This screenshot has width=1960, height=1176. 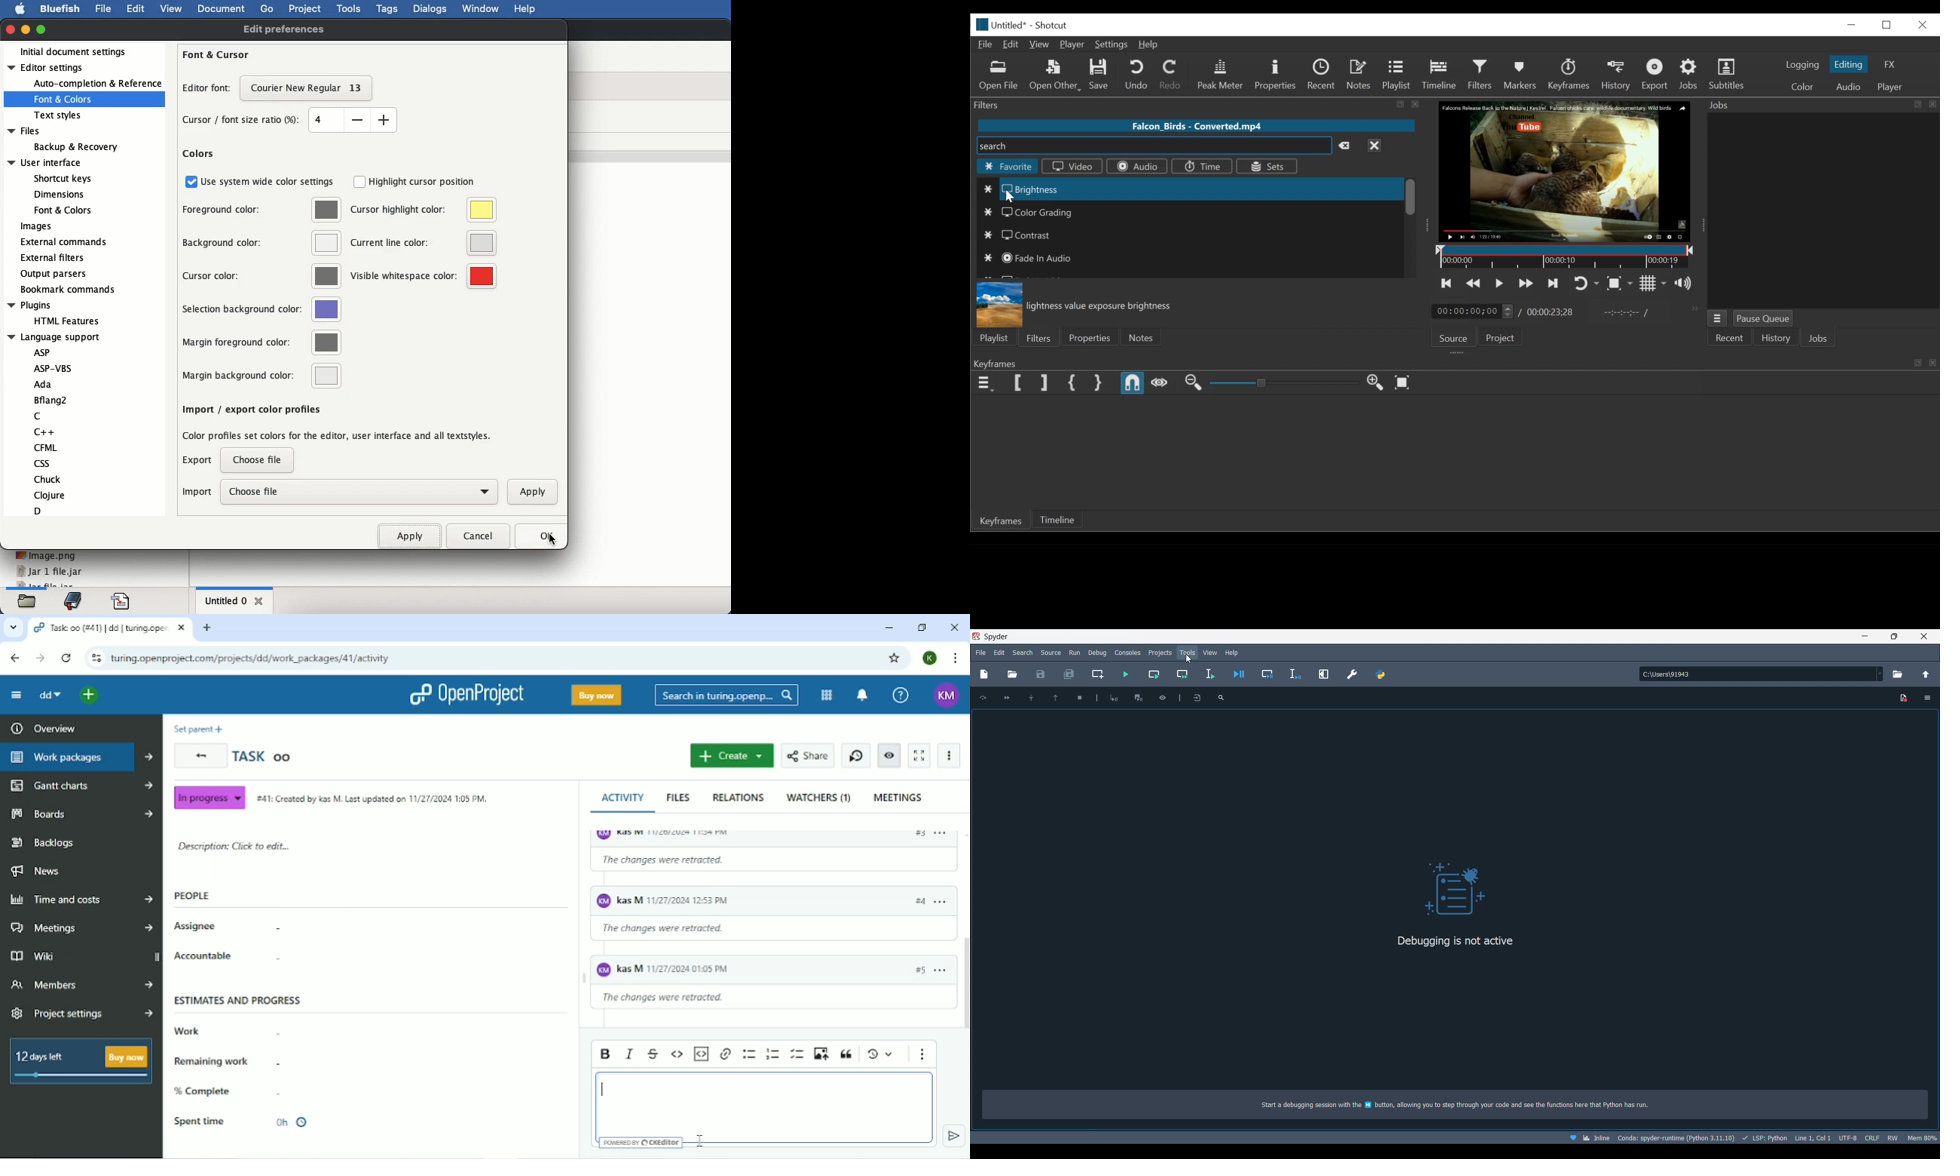 I want to click on Play forward quickly, so click(x=1524, y=284).